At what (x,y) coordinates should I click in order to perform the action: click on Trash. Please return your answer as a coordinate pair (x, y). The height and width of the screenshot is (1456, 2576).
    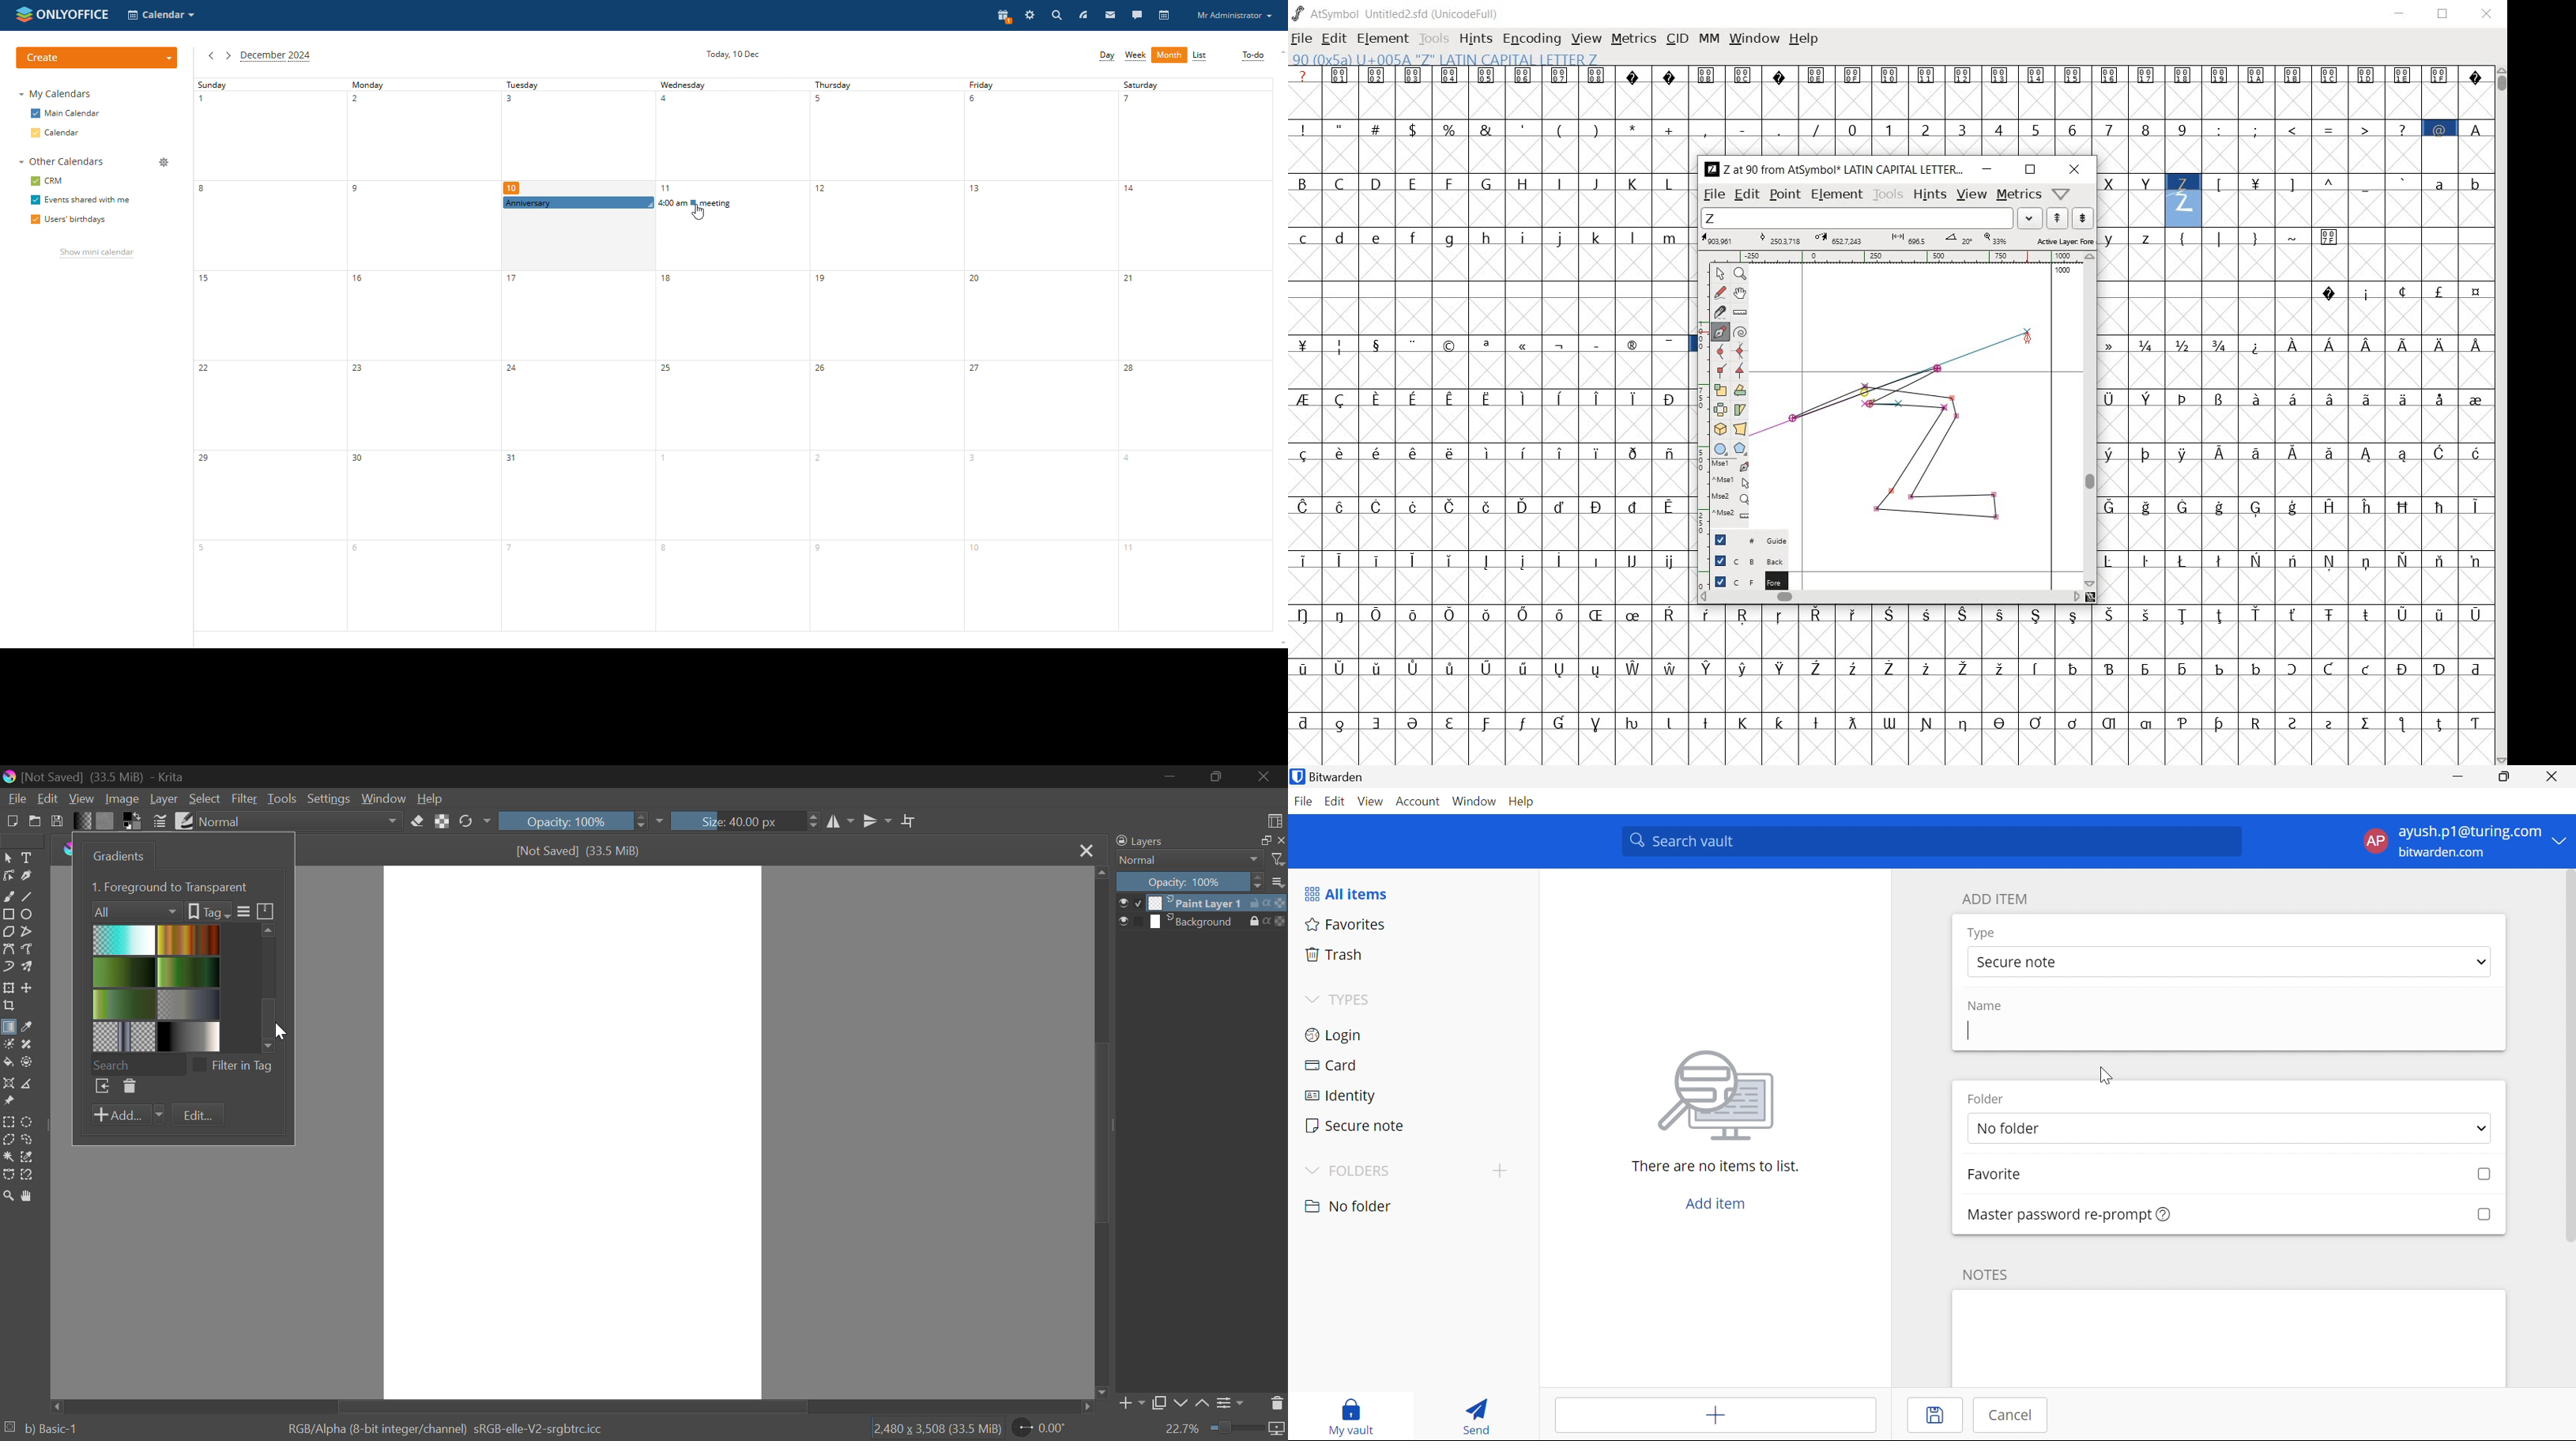
    Looking at the image, I should click on (1413, 954).